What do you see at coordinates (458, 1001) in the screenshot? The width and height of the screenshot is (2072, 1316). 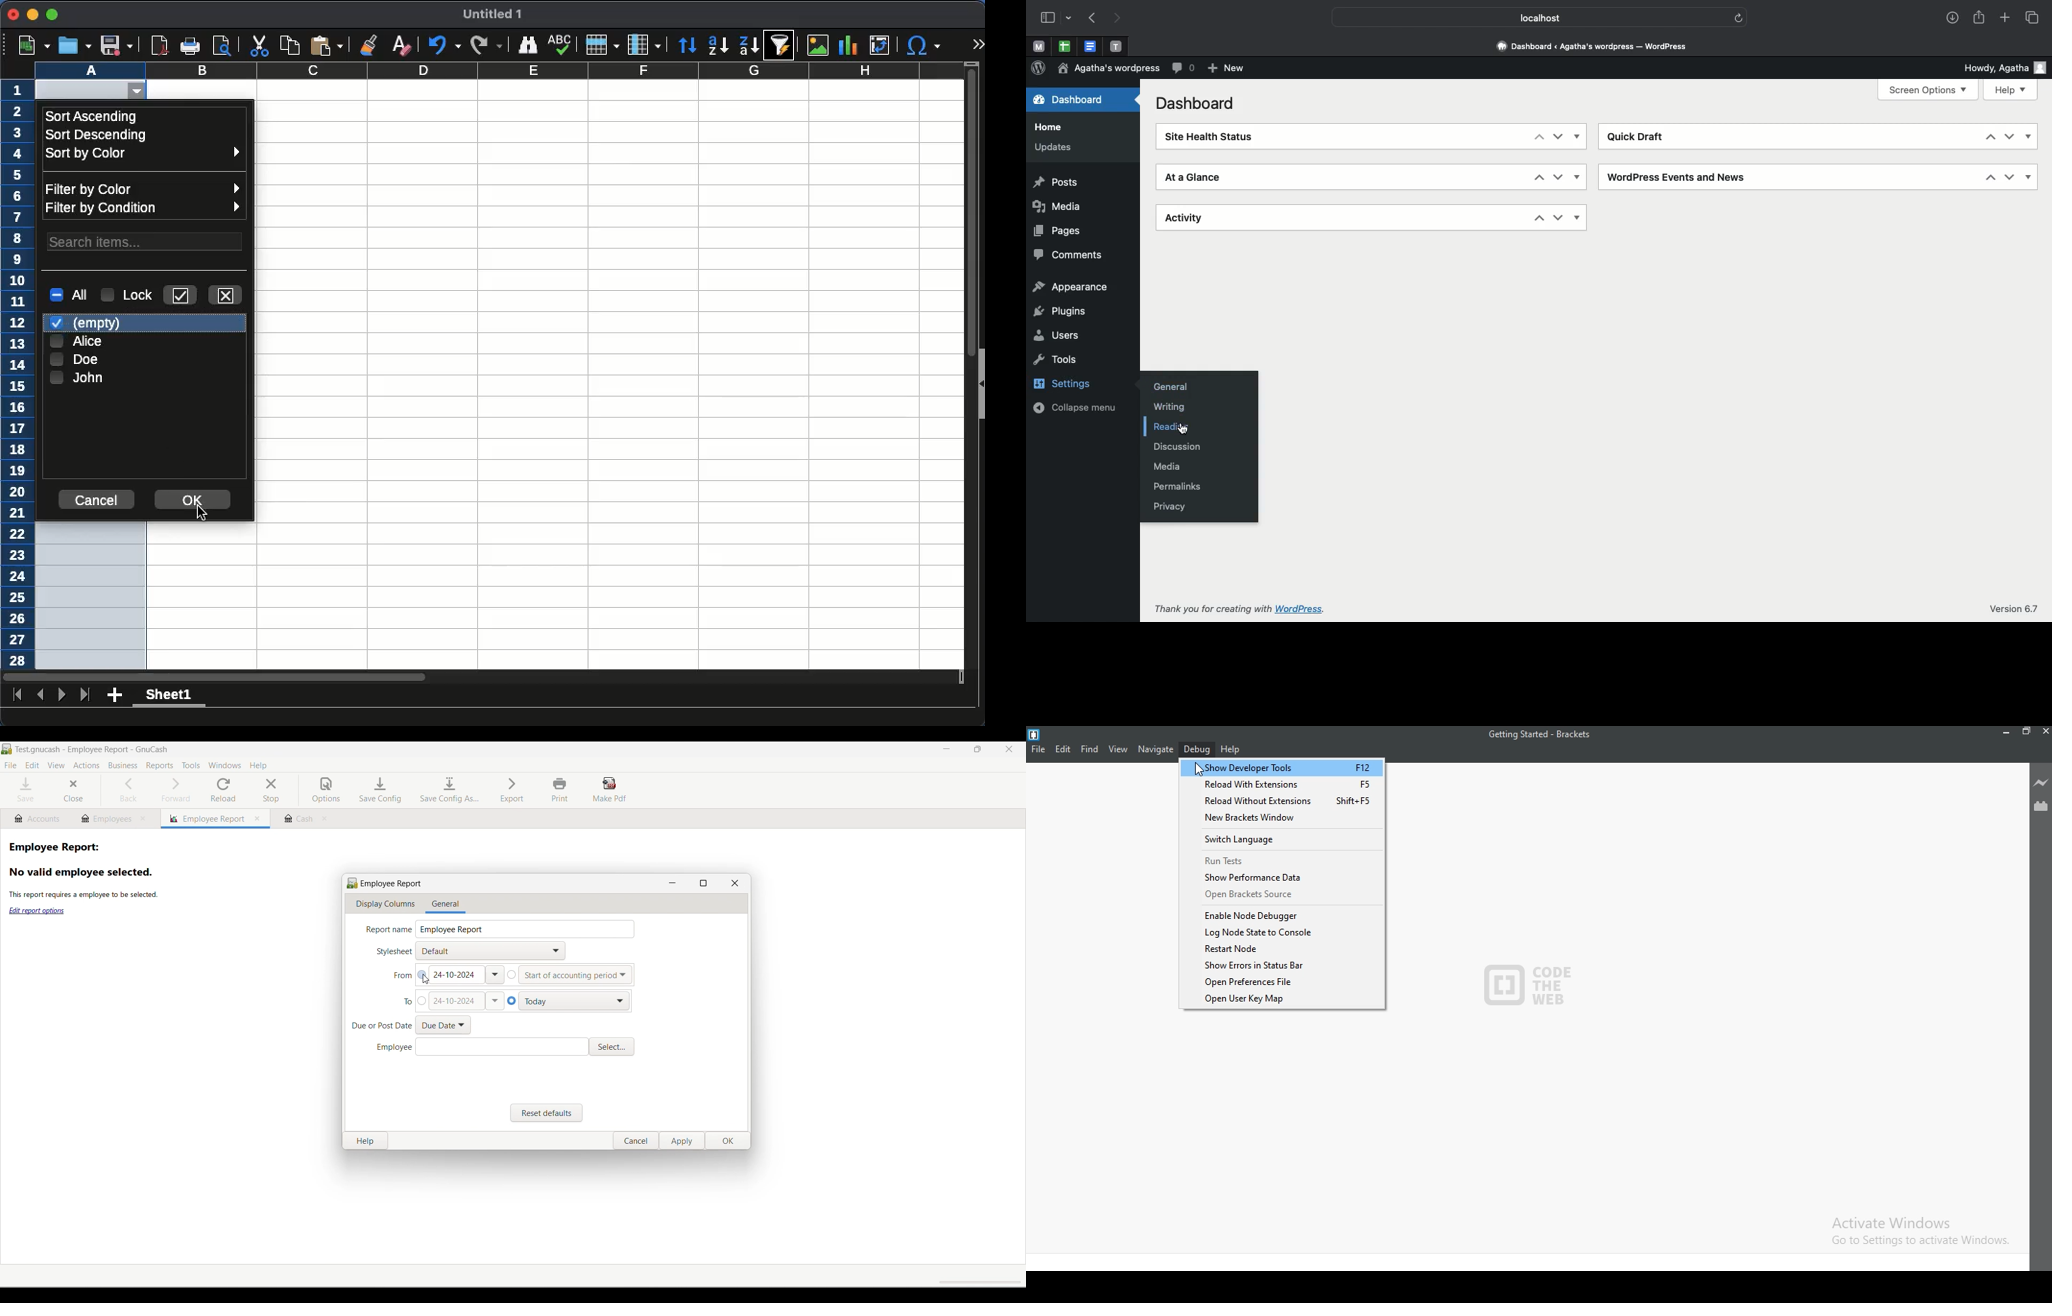 I see `Show manually changed date` at bounding box center [458, 1001].